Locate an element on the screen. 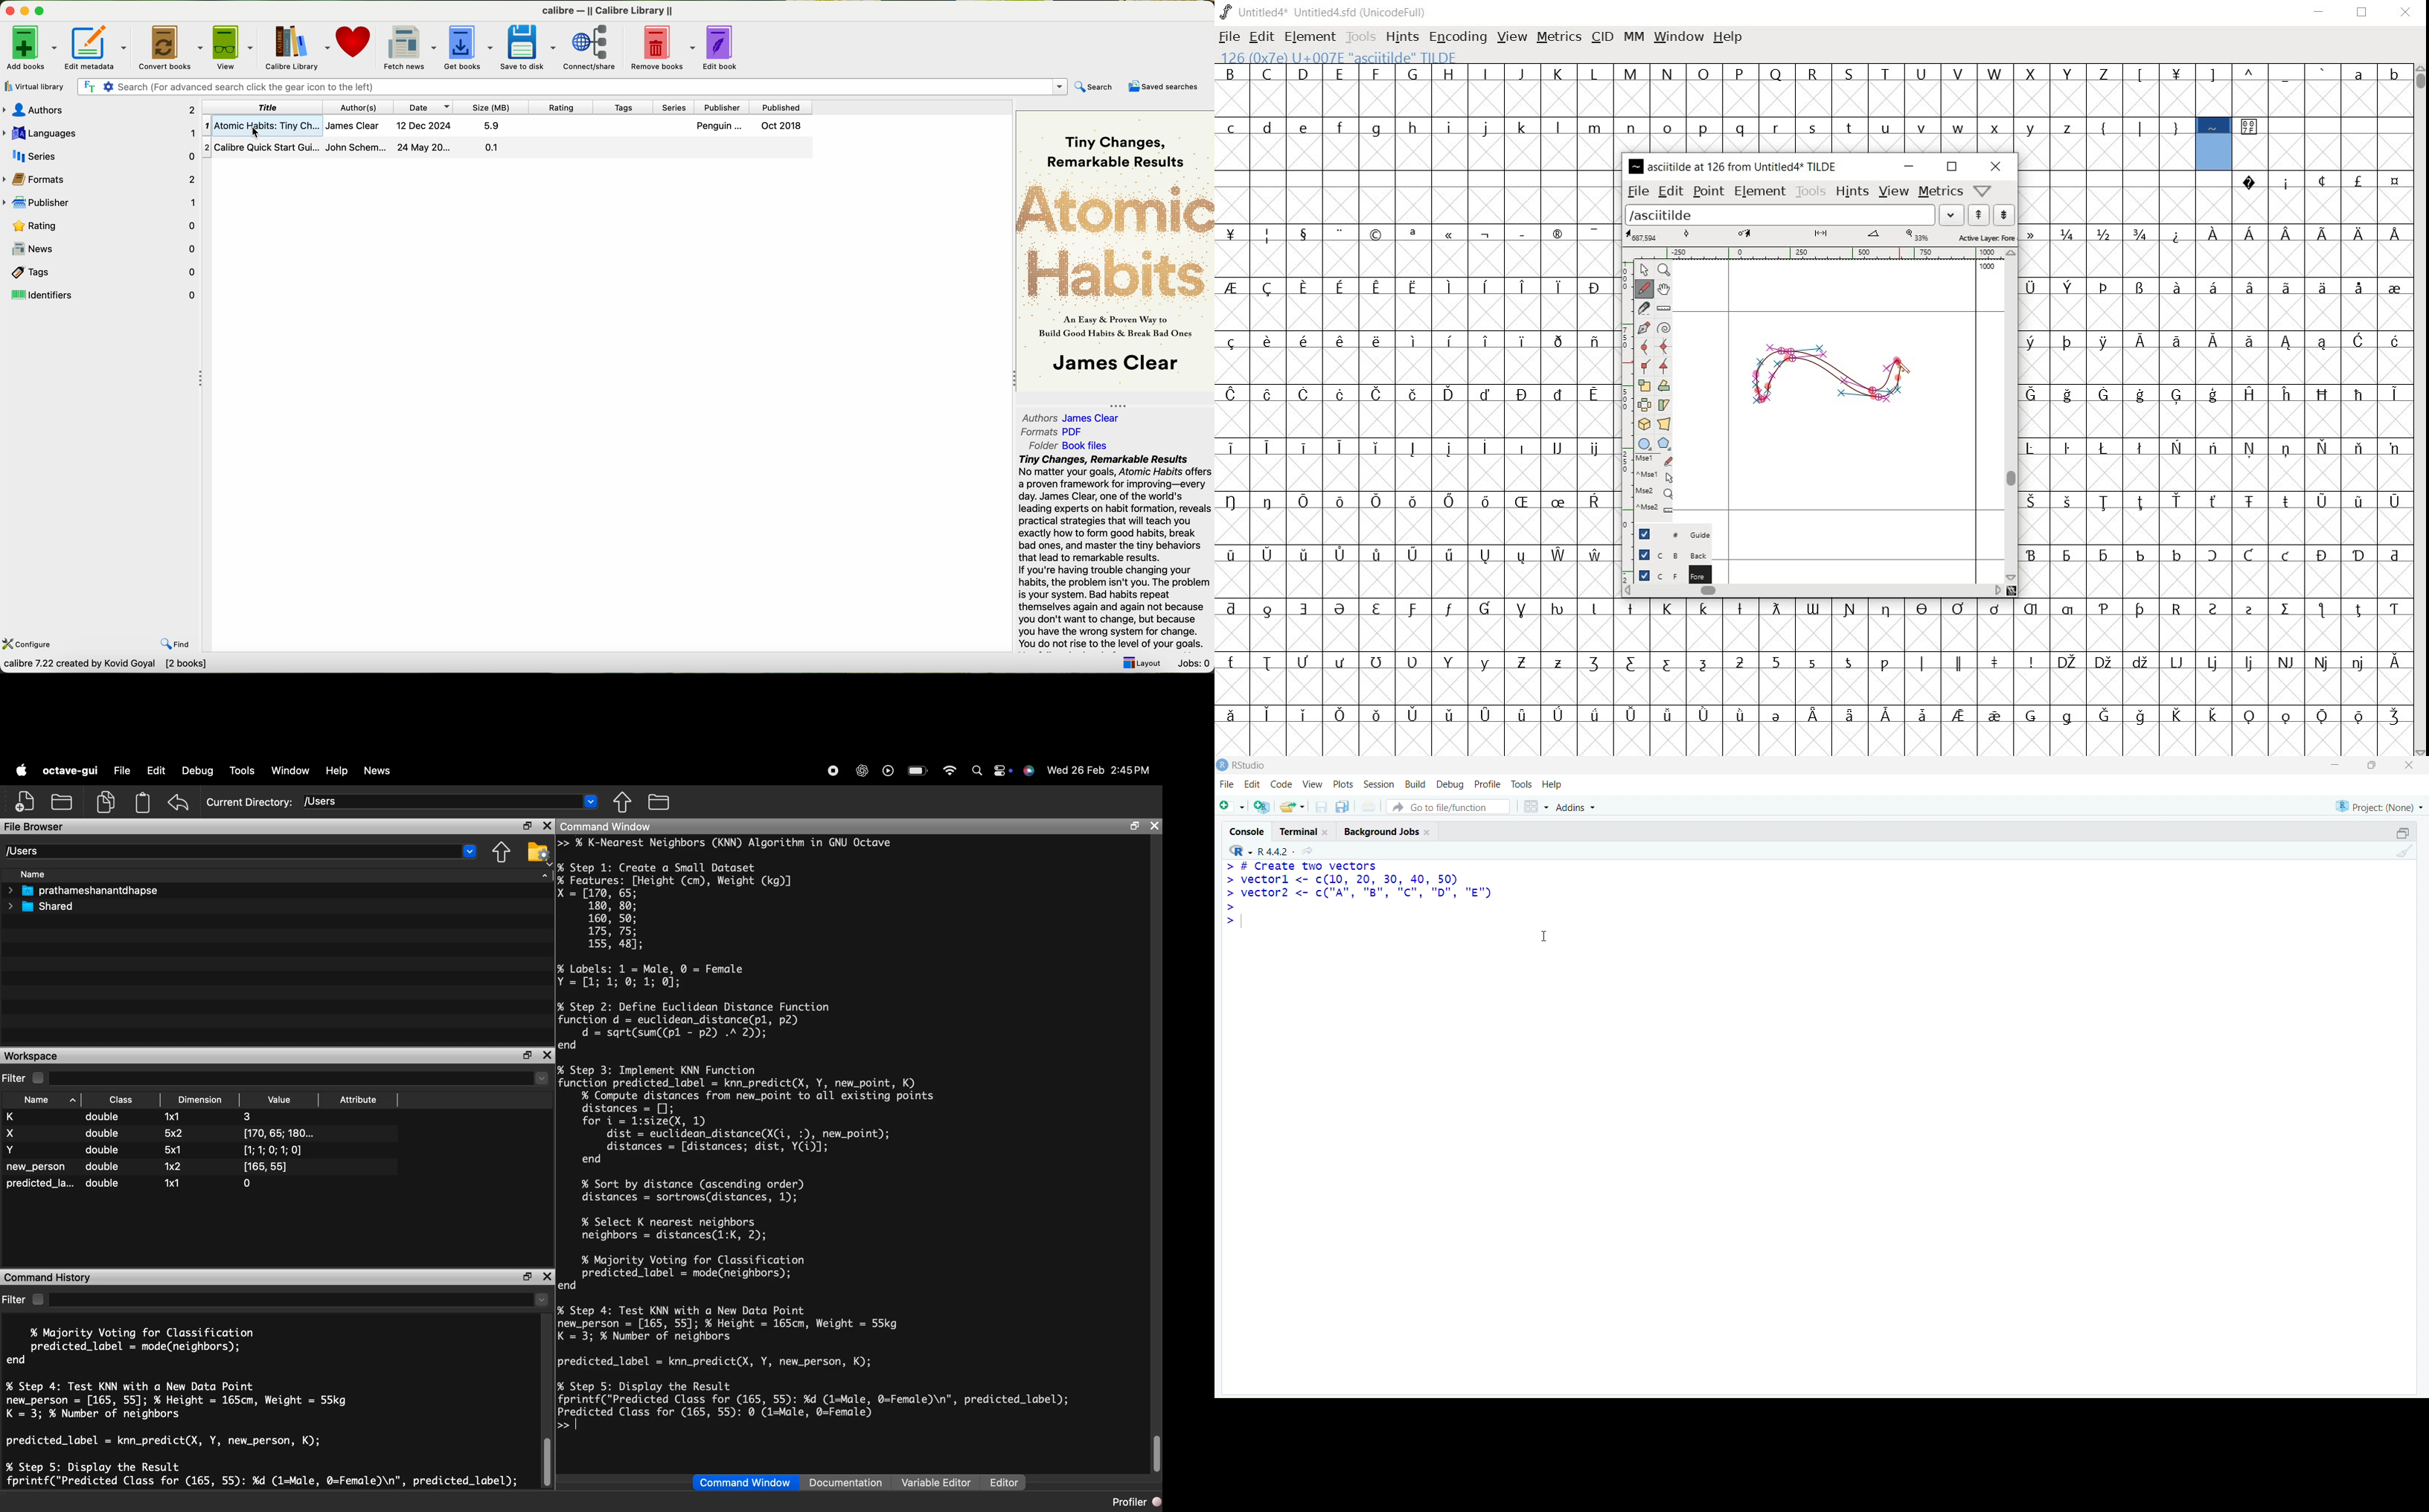 The image size is (2436, 1512). print the current file is located at coordinates (1369, 806).